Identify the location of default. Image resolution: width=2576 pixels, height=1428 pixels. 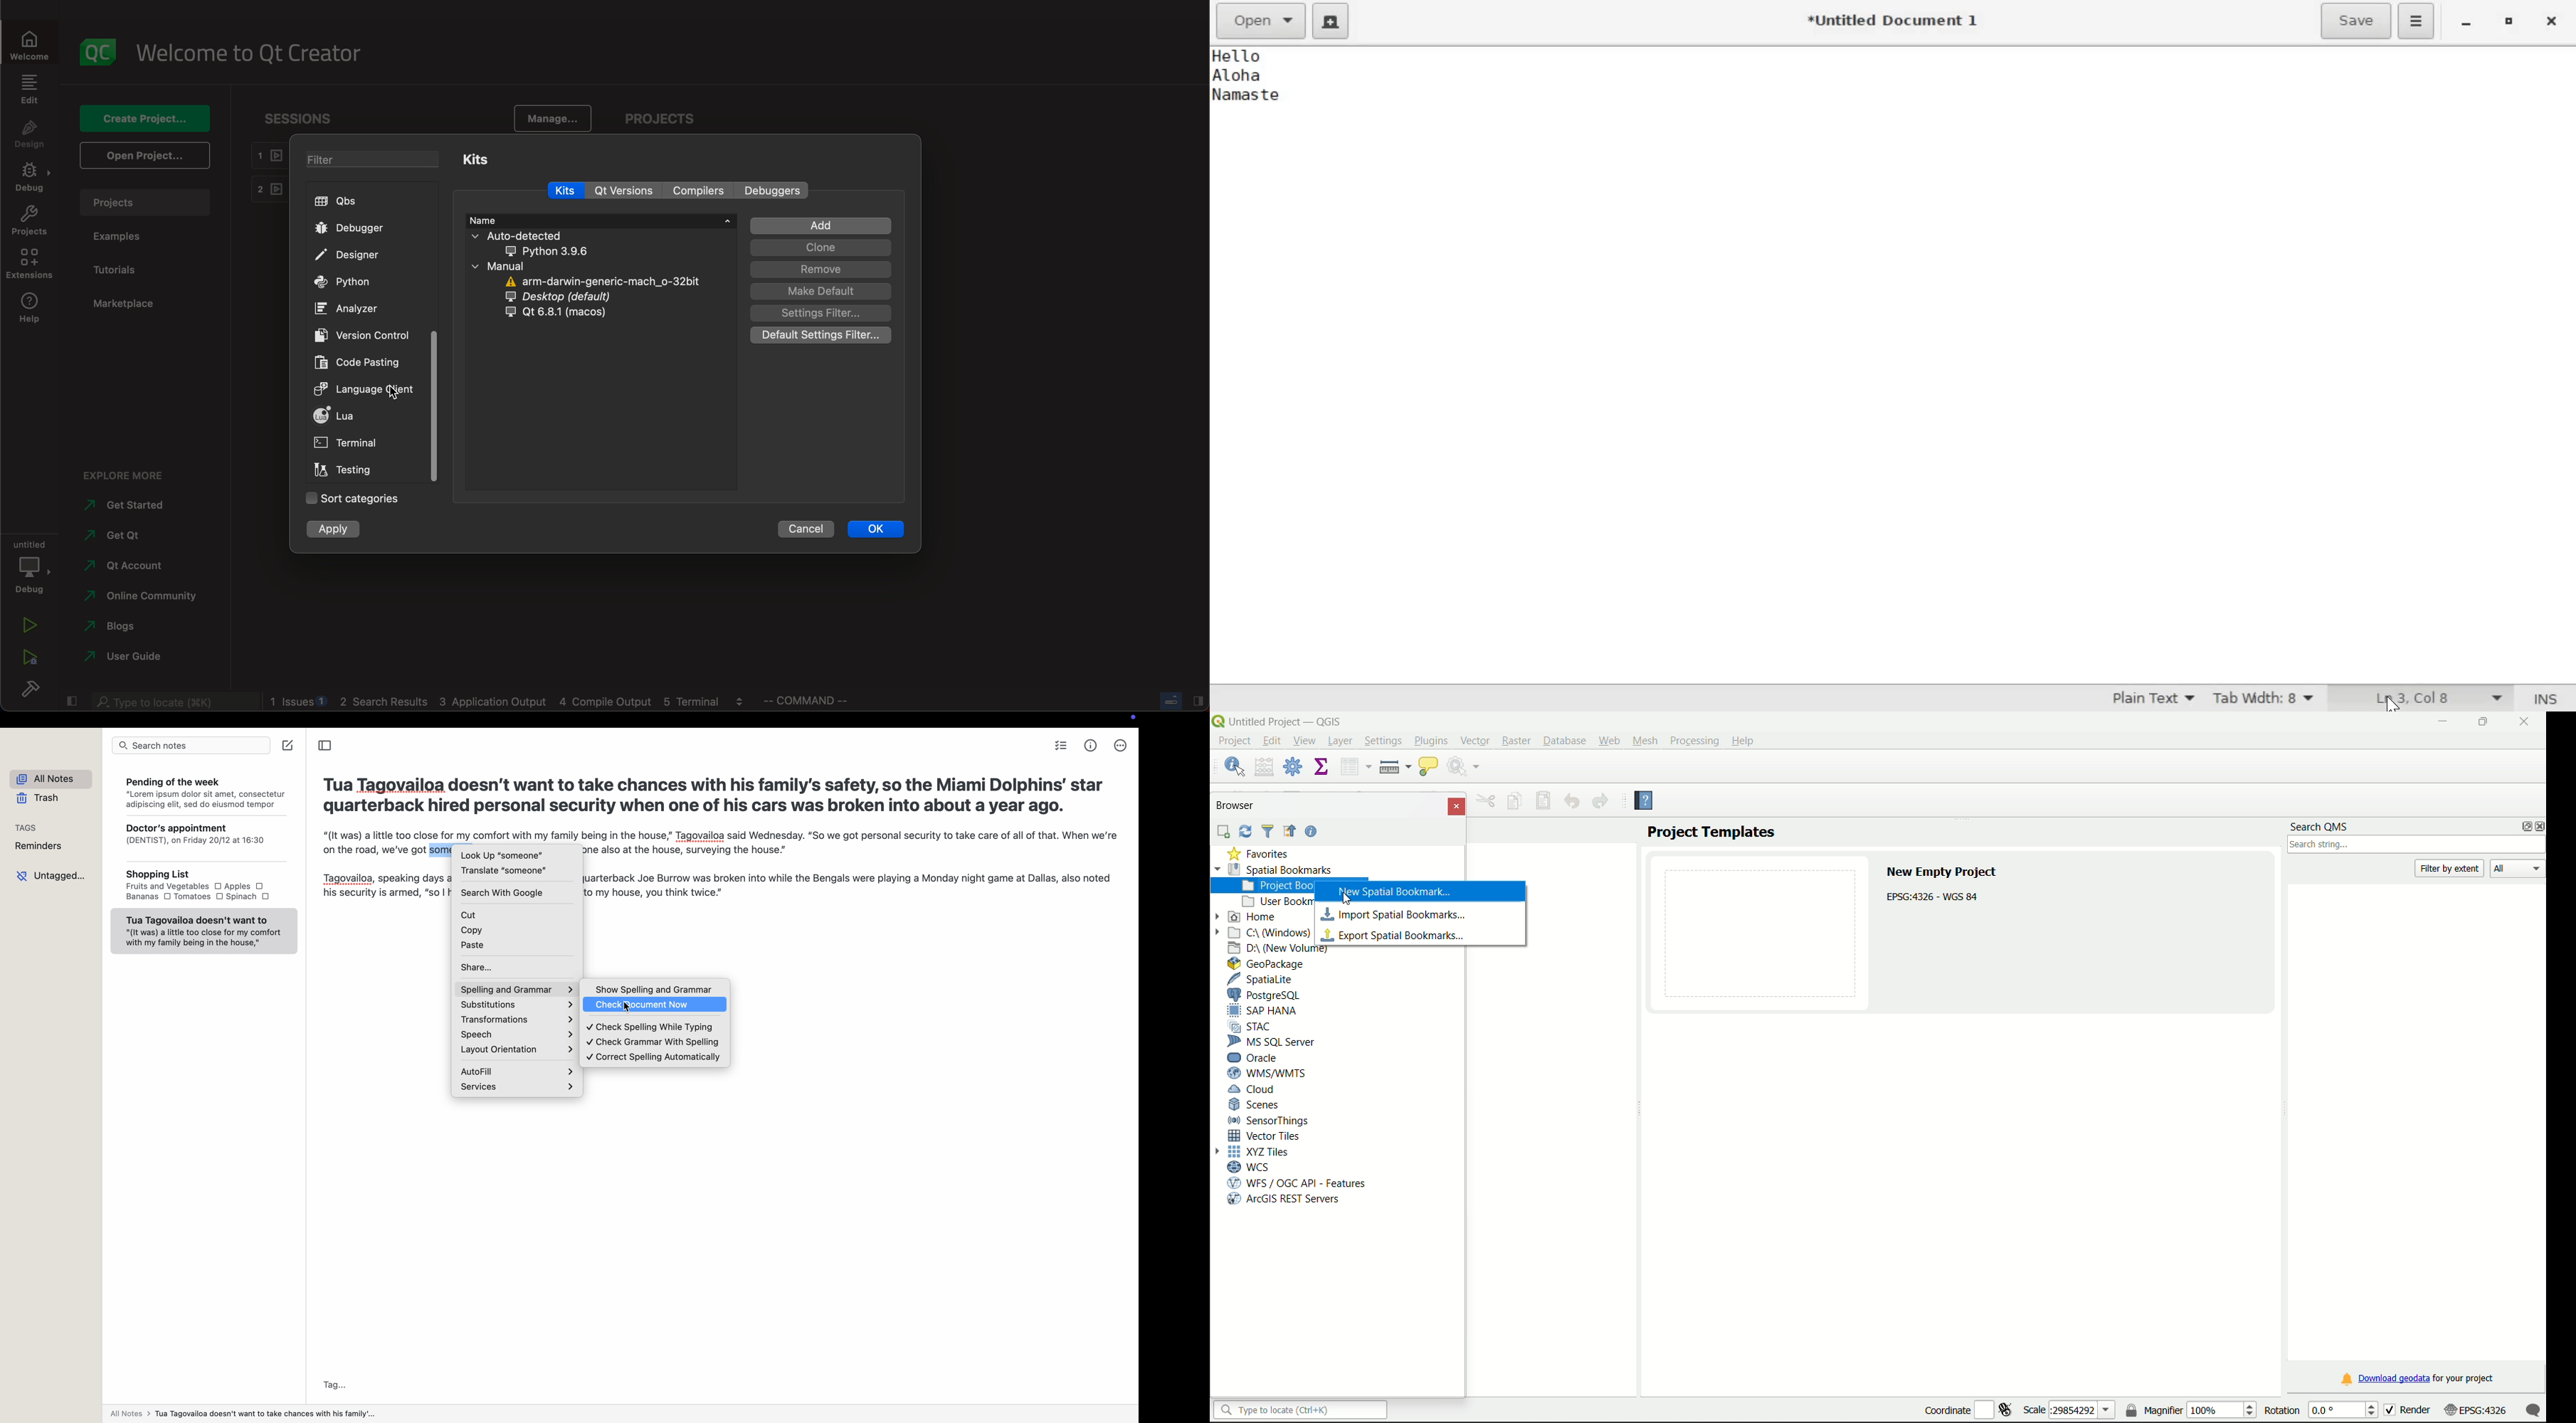
(821, 291).